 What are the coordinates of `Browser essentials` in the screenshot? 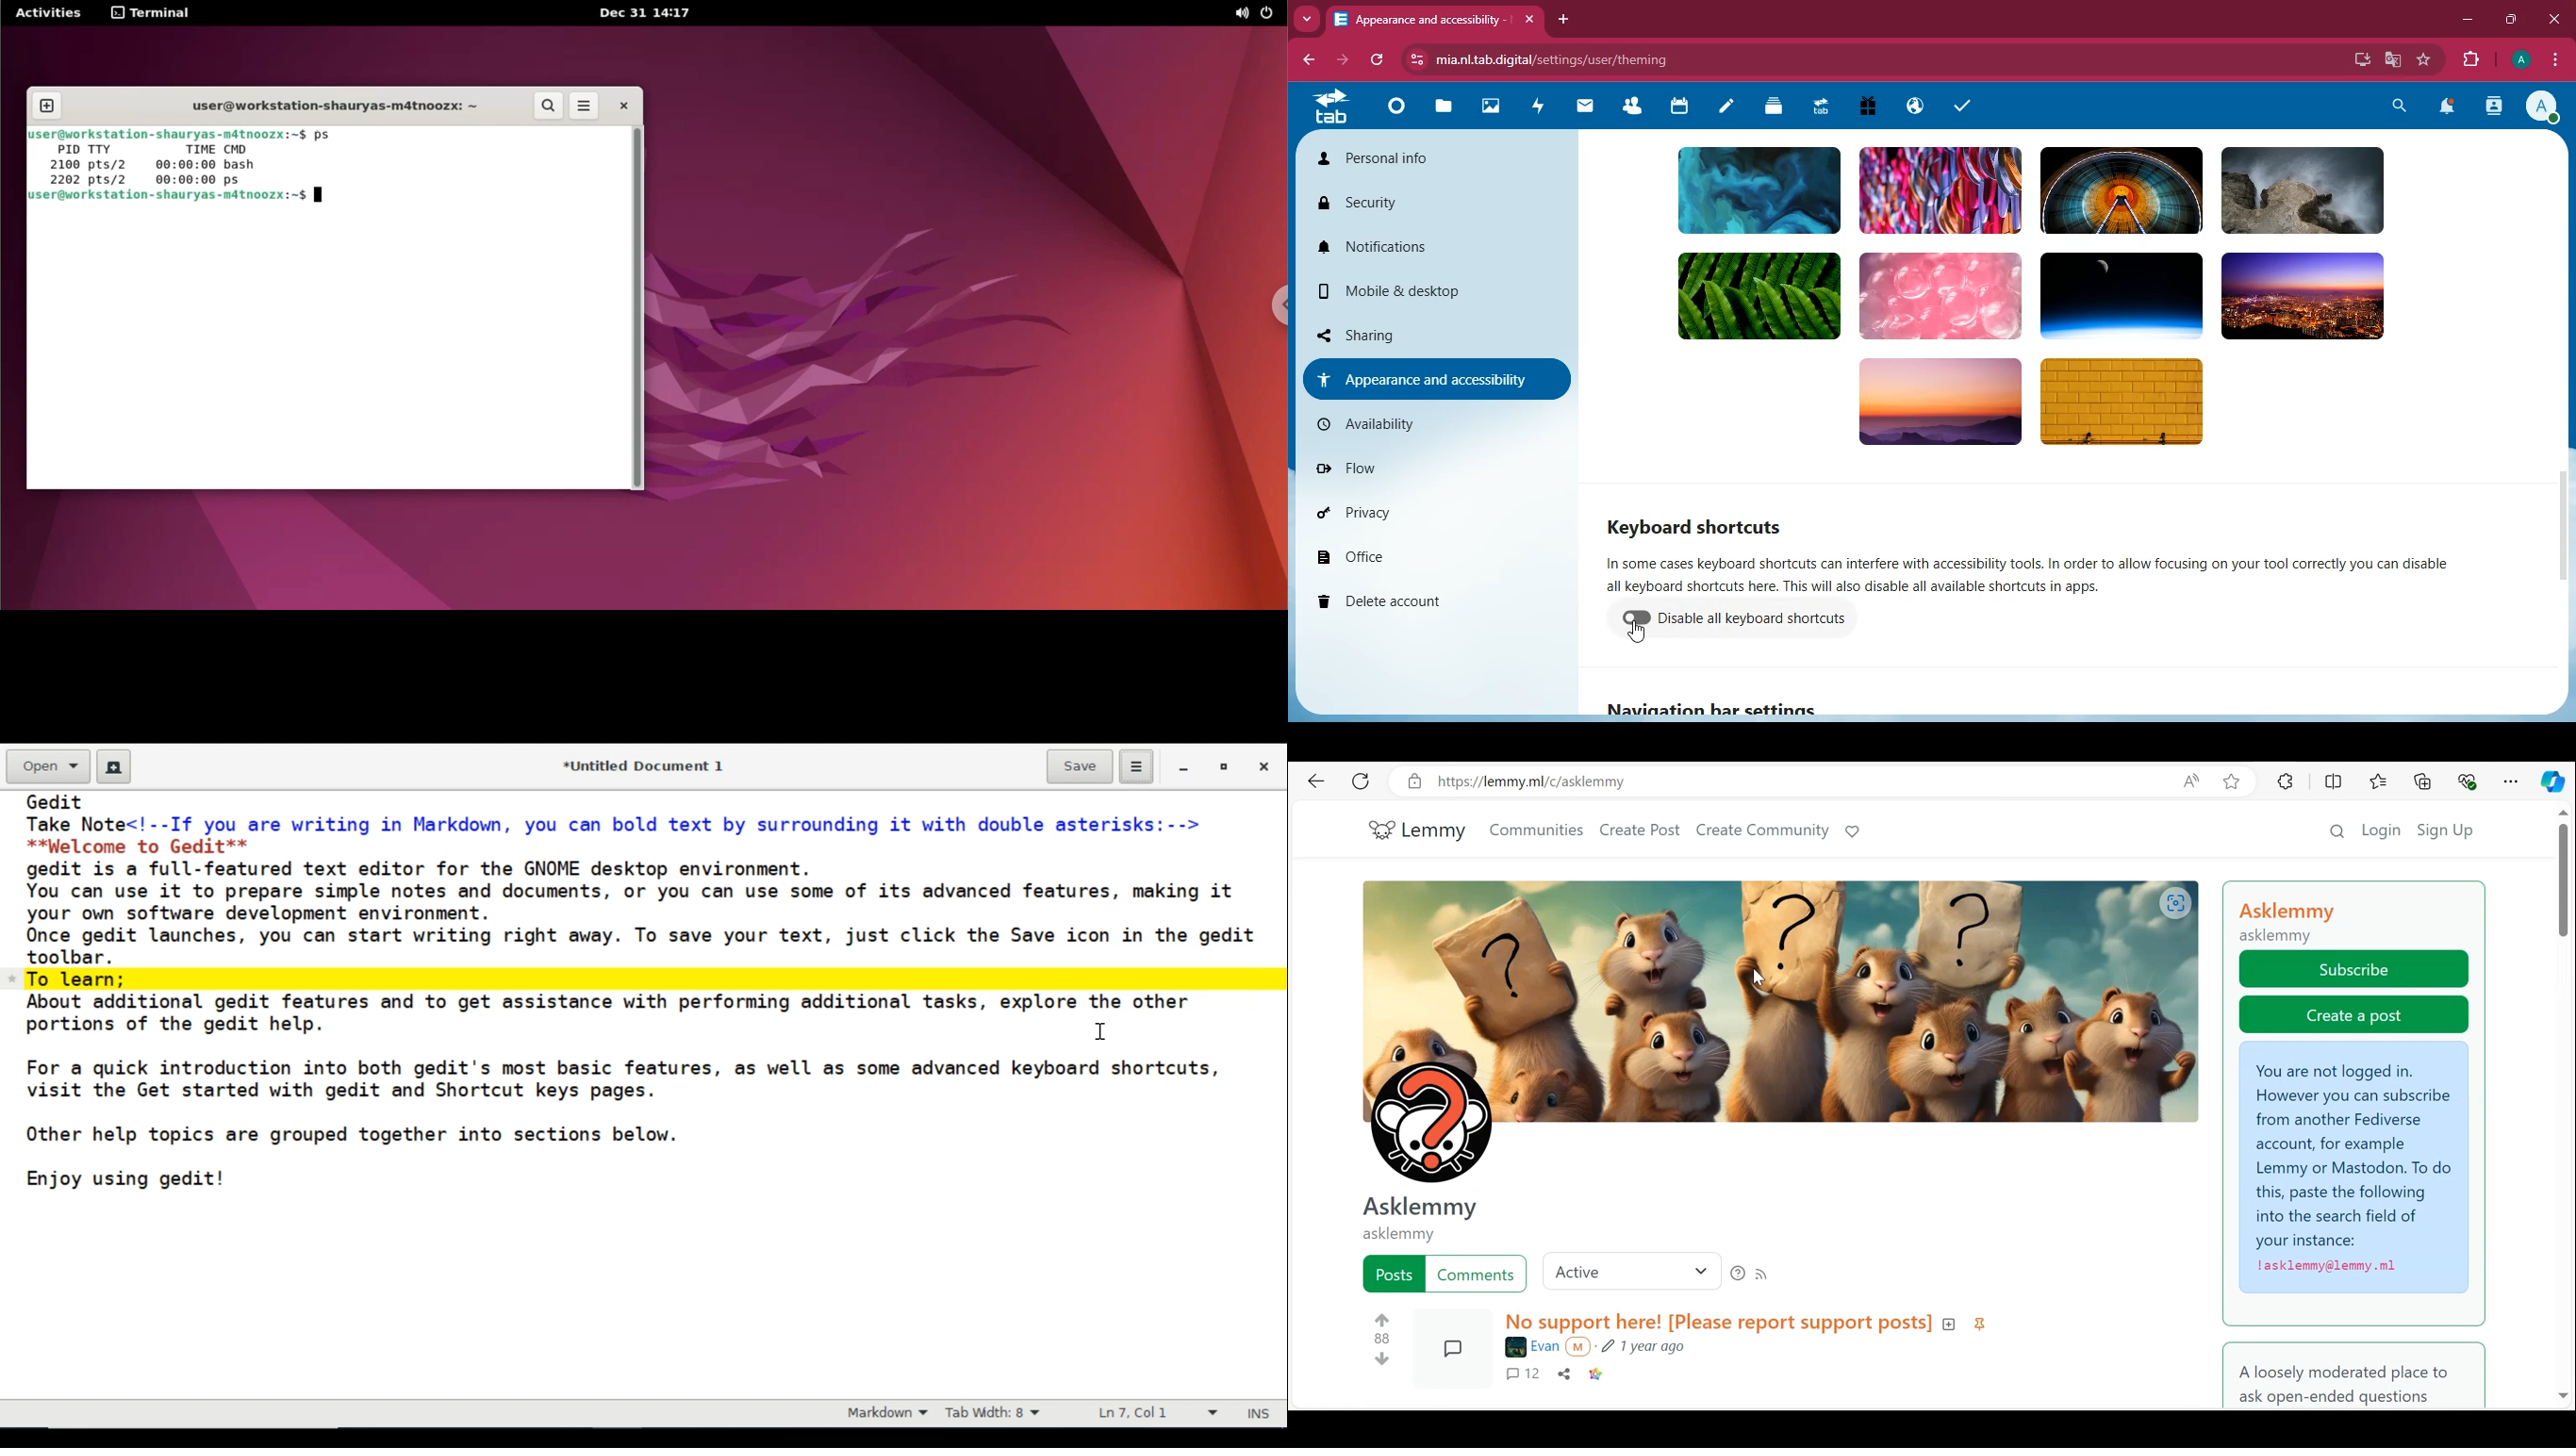 It's located at (2468, 782).